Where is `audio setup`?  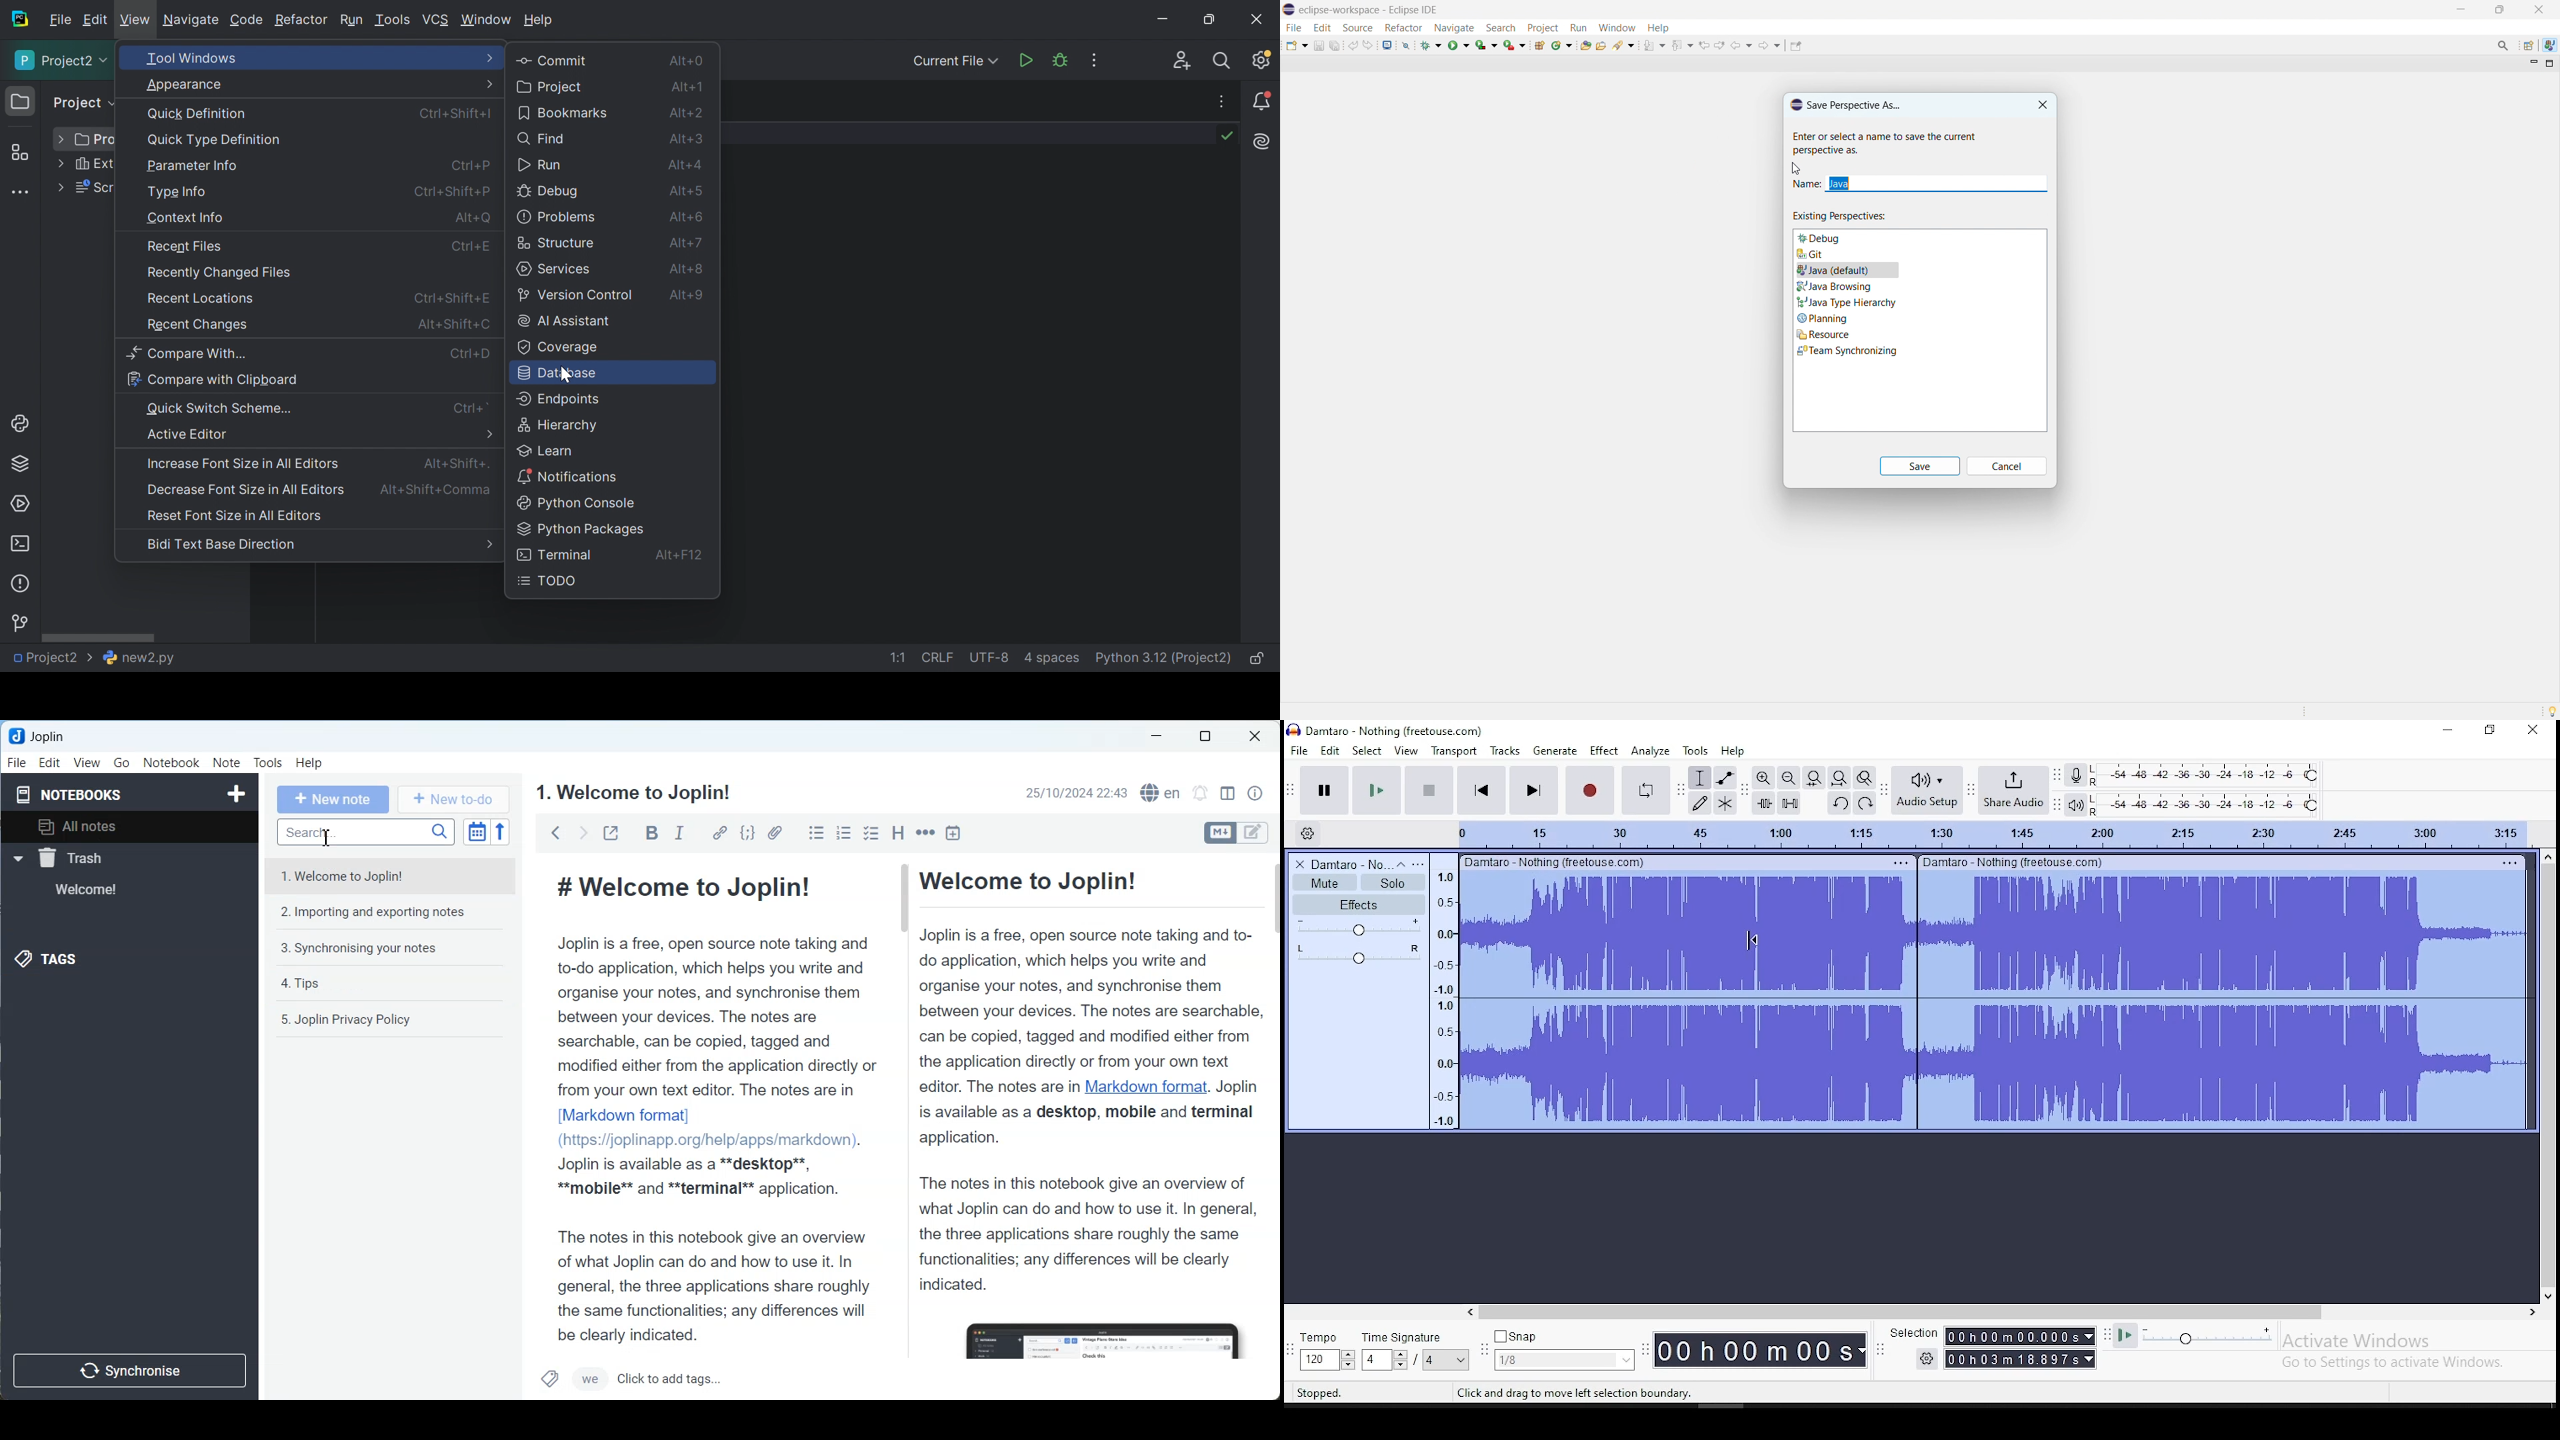
audio setup is located at coordinates (1926, 791).